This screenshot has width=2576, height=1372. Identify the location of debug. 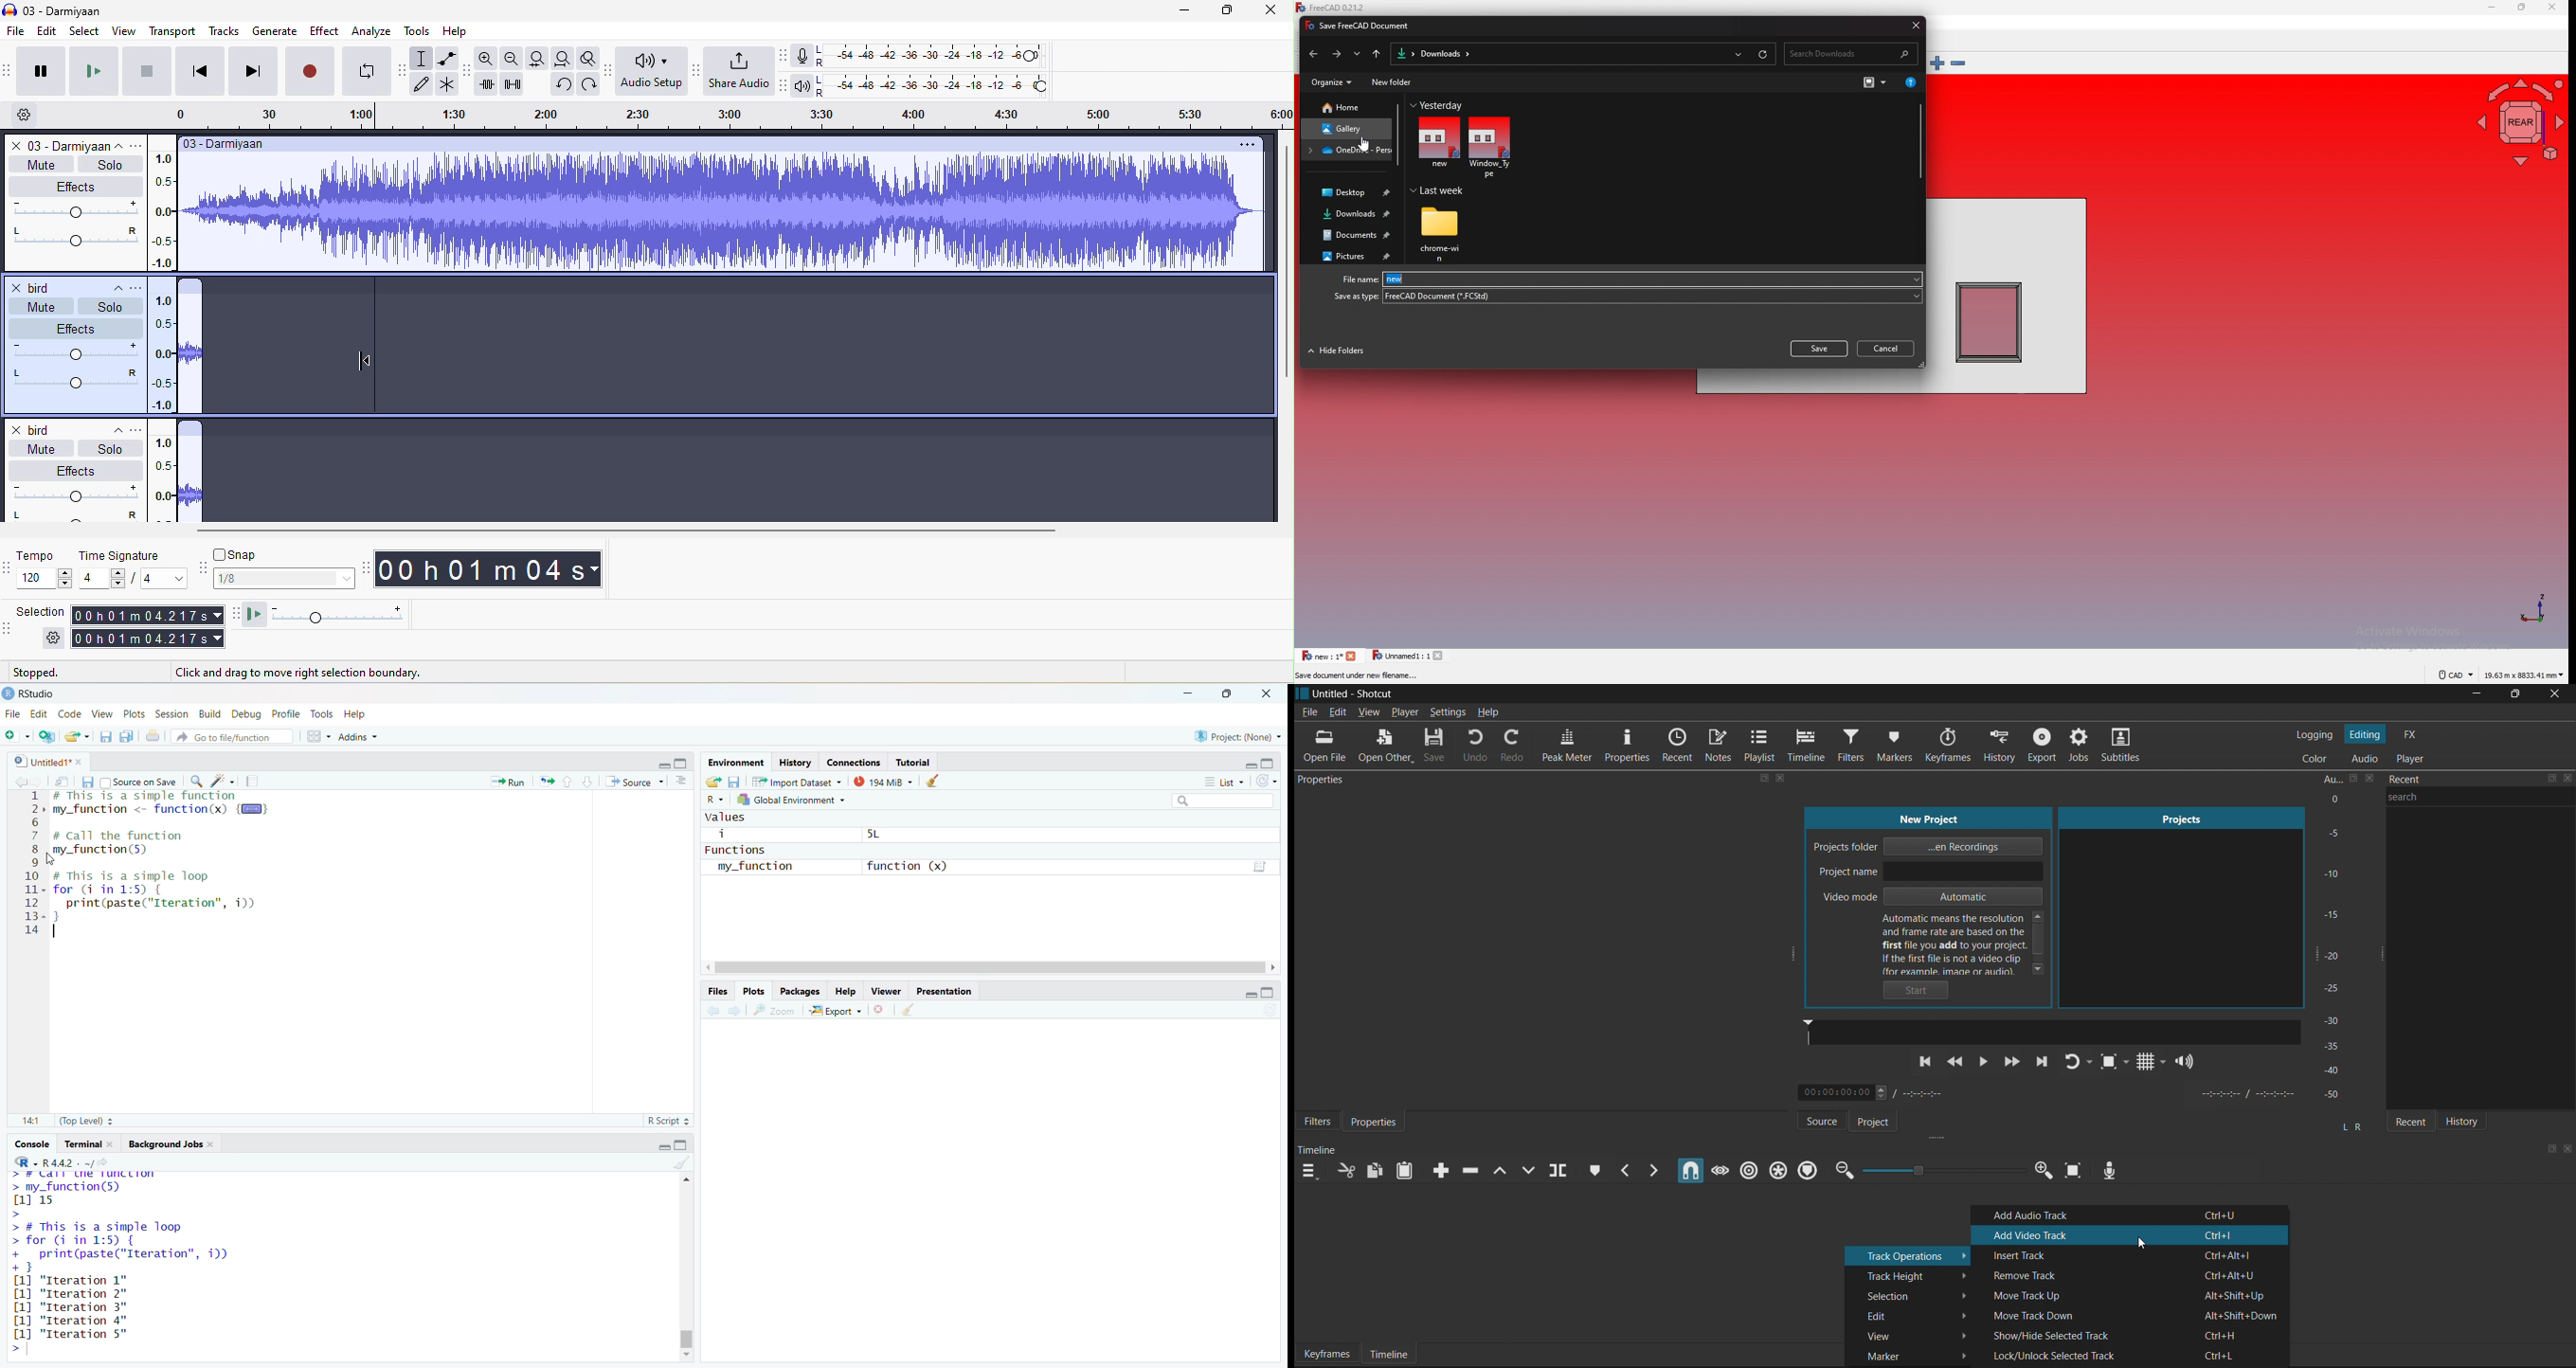
(247, 712).